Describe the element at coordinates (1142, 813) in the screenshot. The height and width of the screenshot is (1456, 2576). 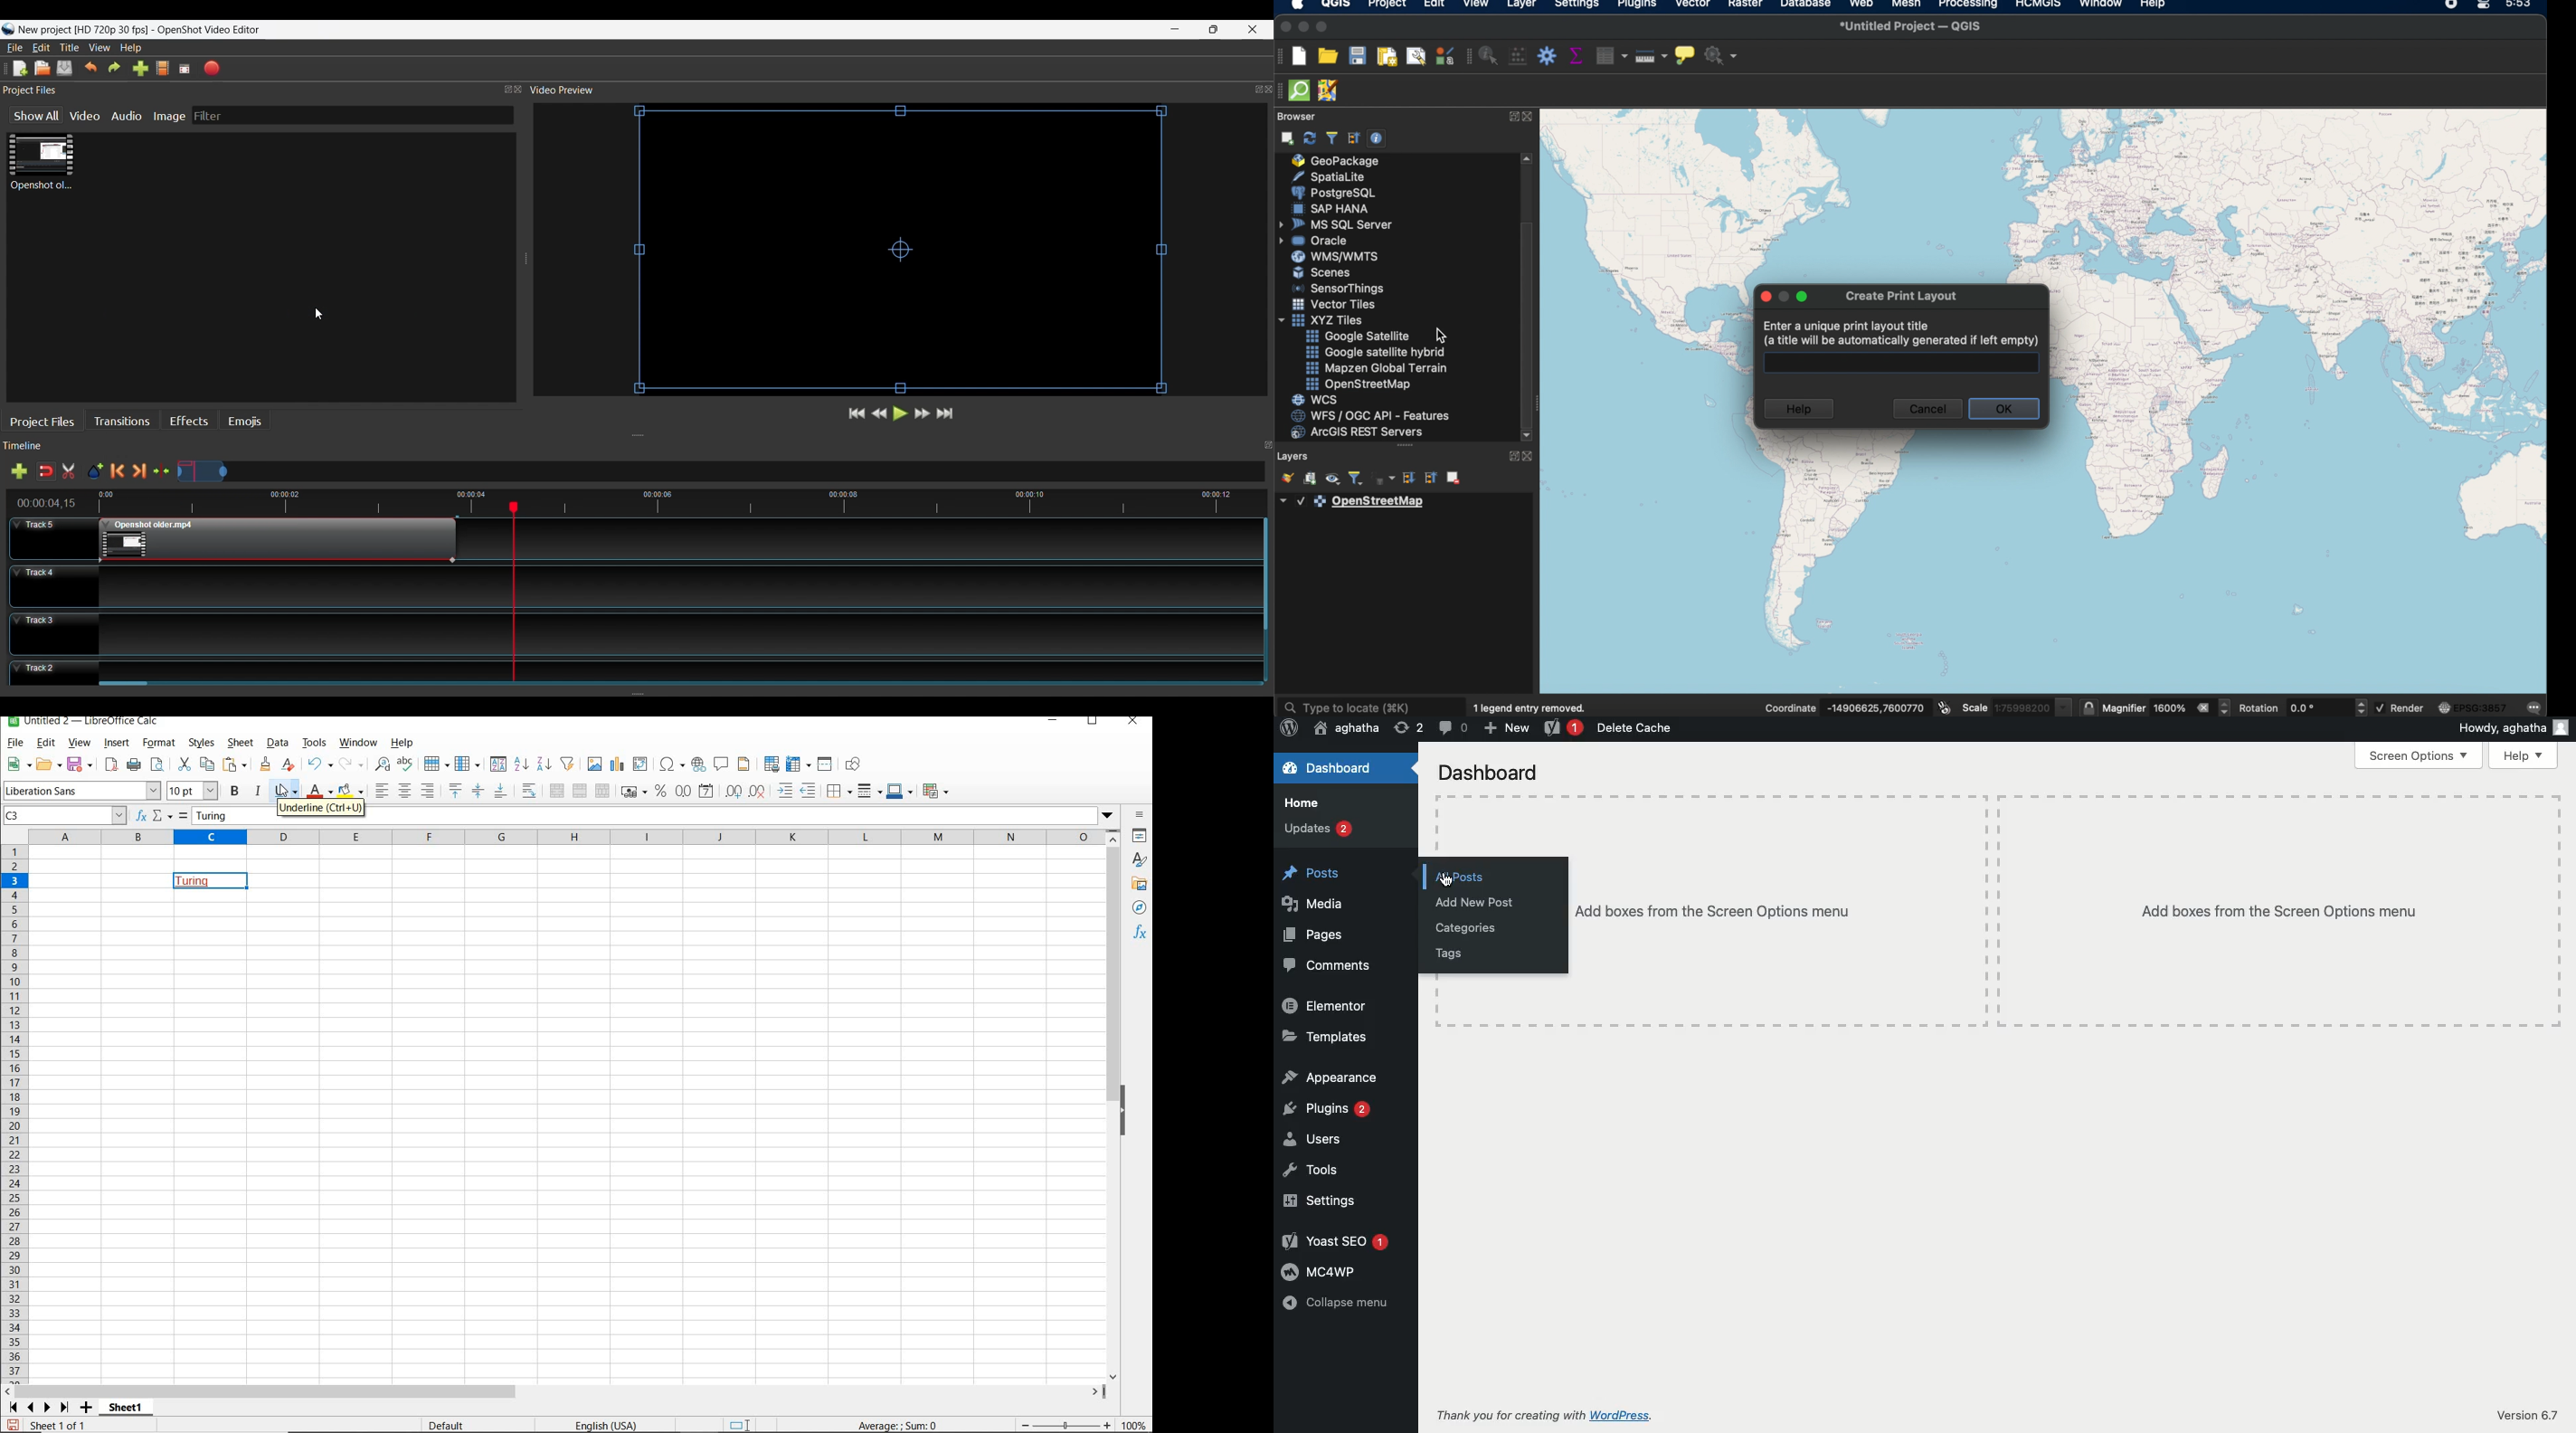
I see `SIDEBAR SETTINGS` at that location.